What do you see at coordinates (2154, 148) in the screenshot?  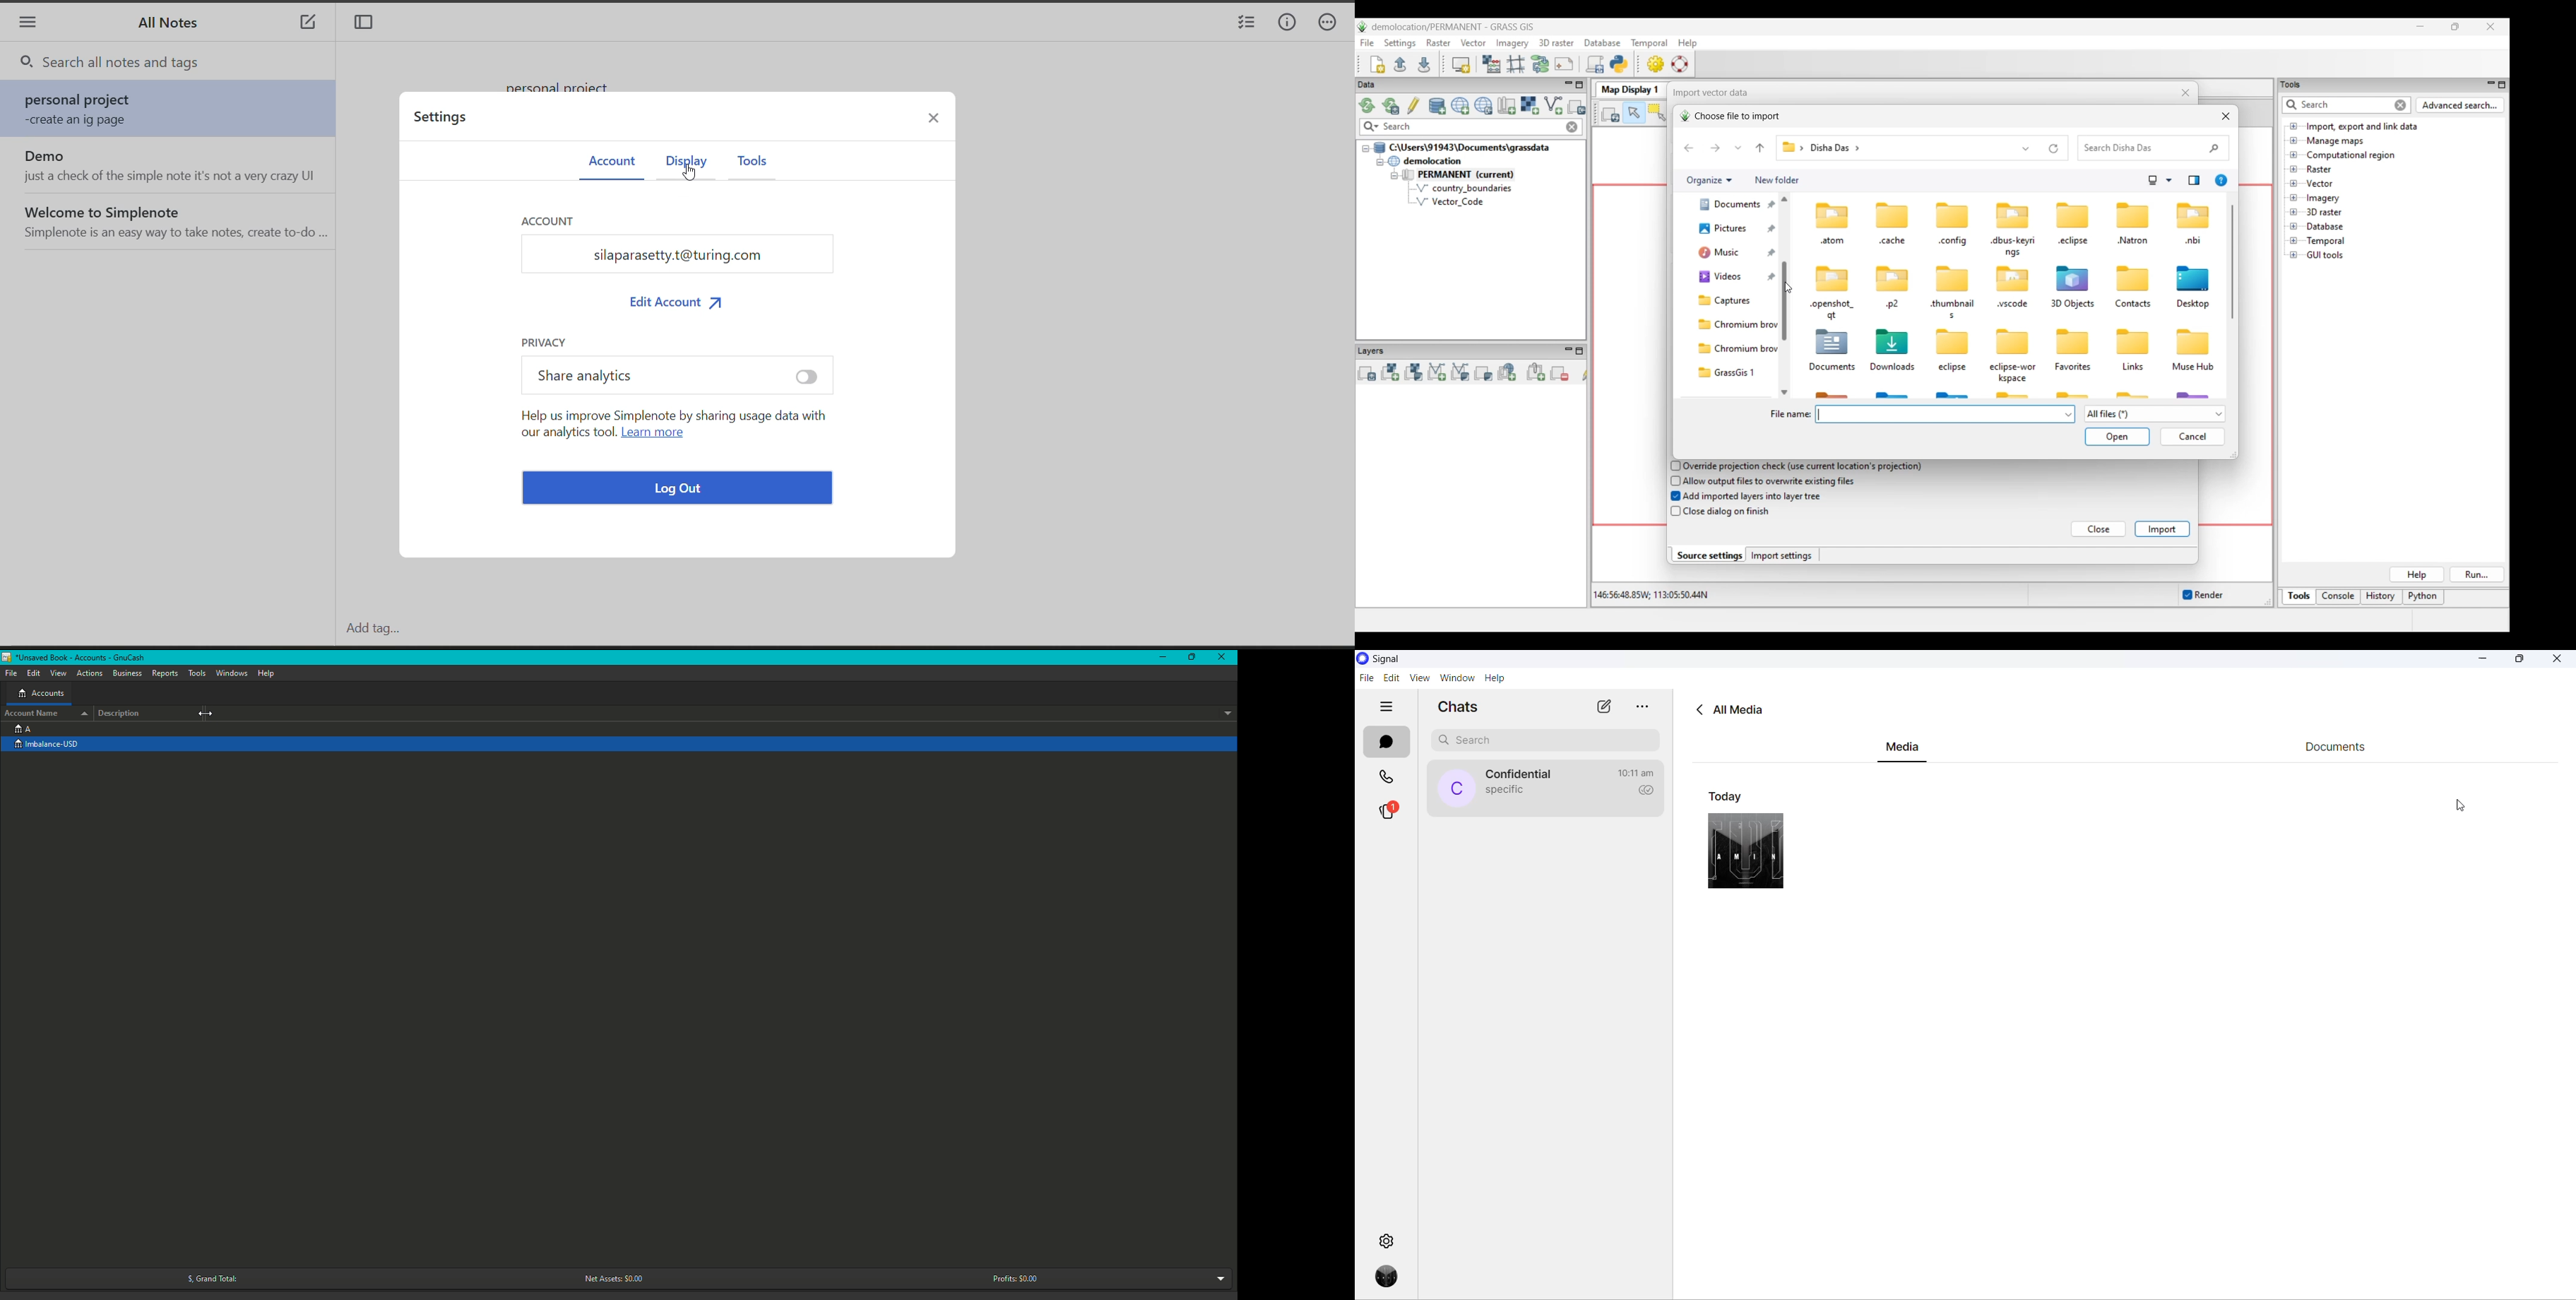 I see `Quick search folder` at bounding box center [2154, 148].